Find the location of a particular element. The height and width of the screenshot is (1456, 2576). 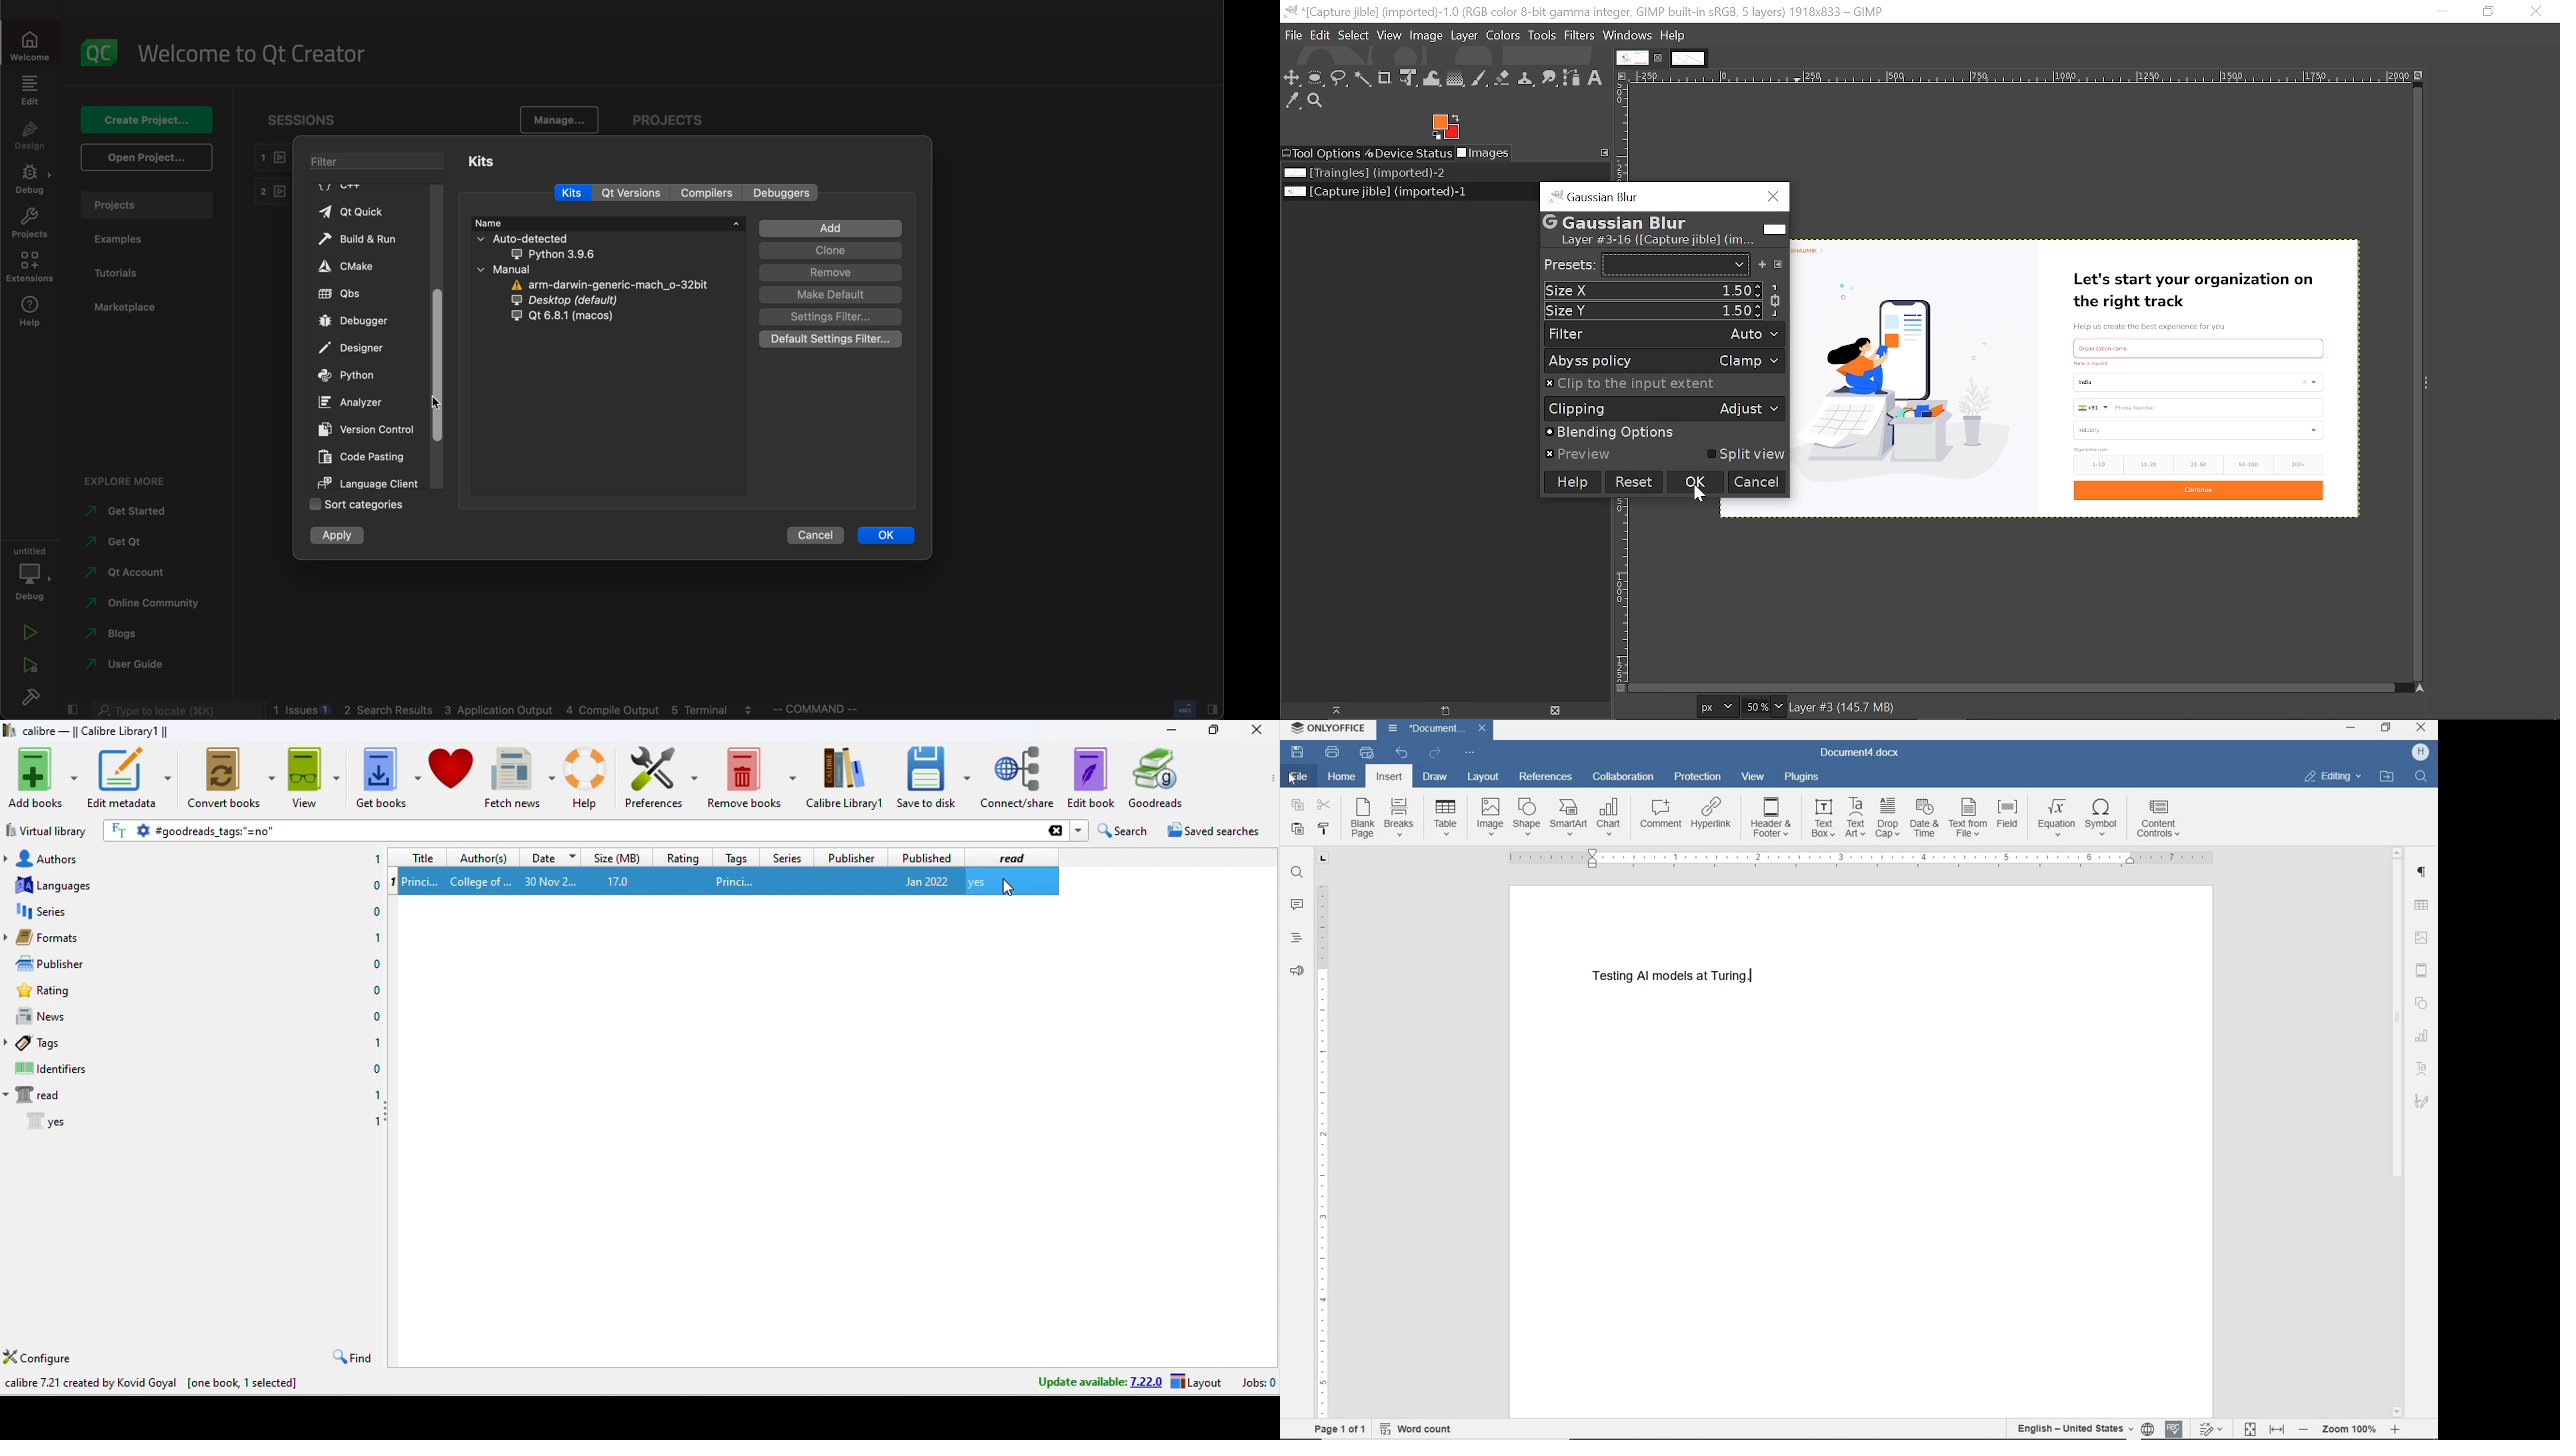

equation is located at coordinates (2058, 817).